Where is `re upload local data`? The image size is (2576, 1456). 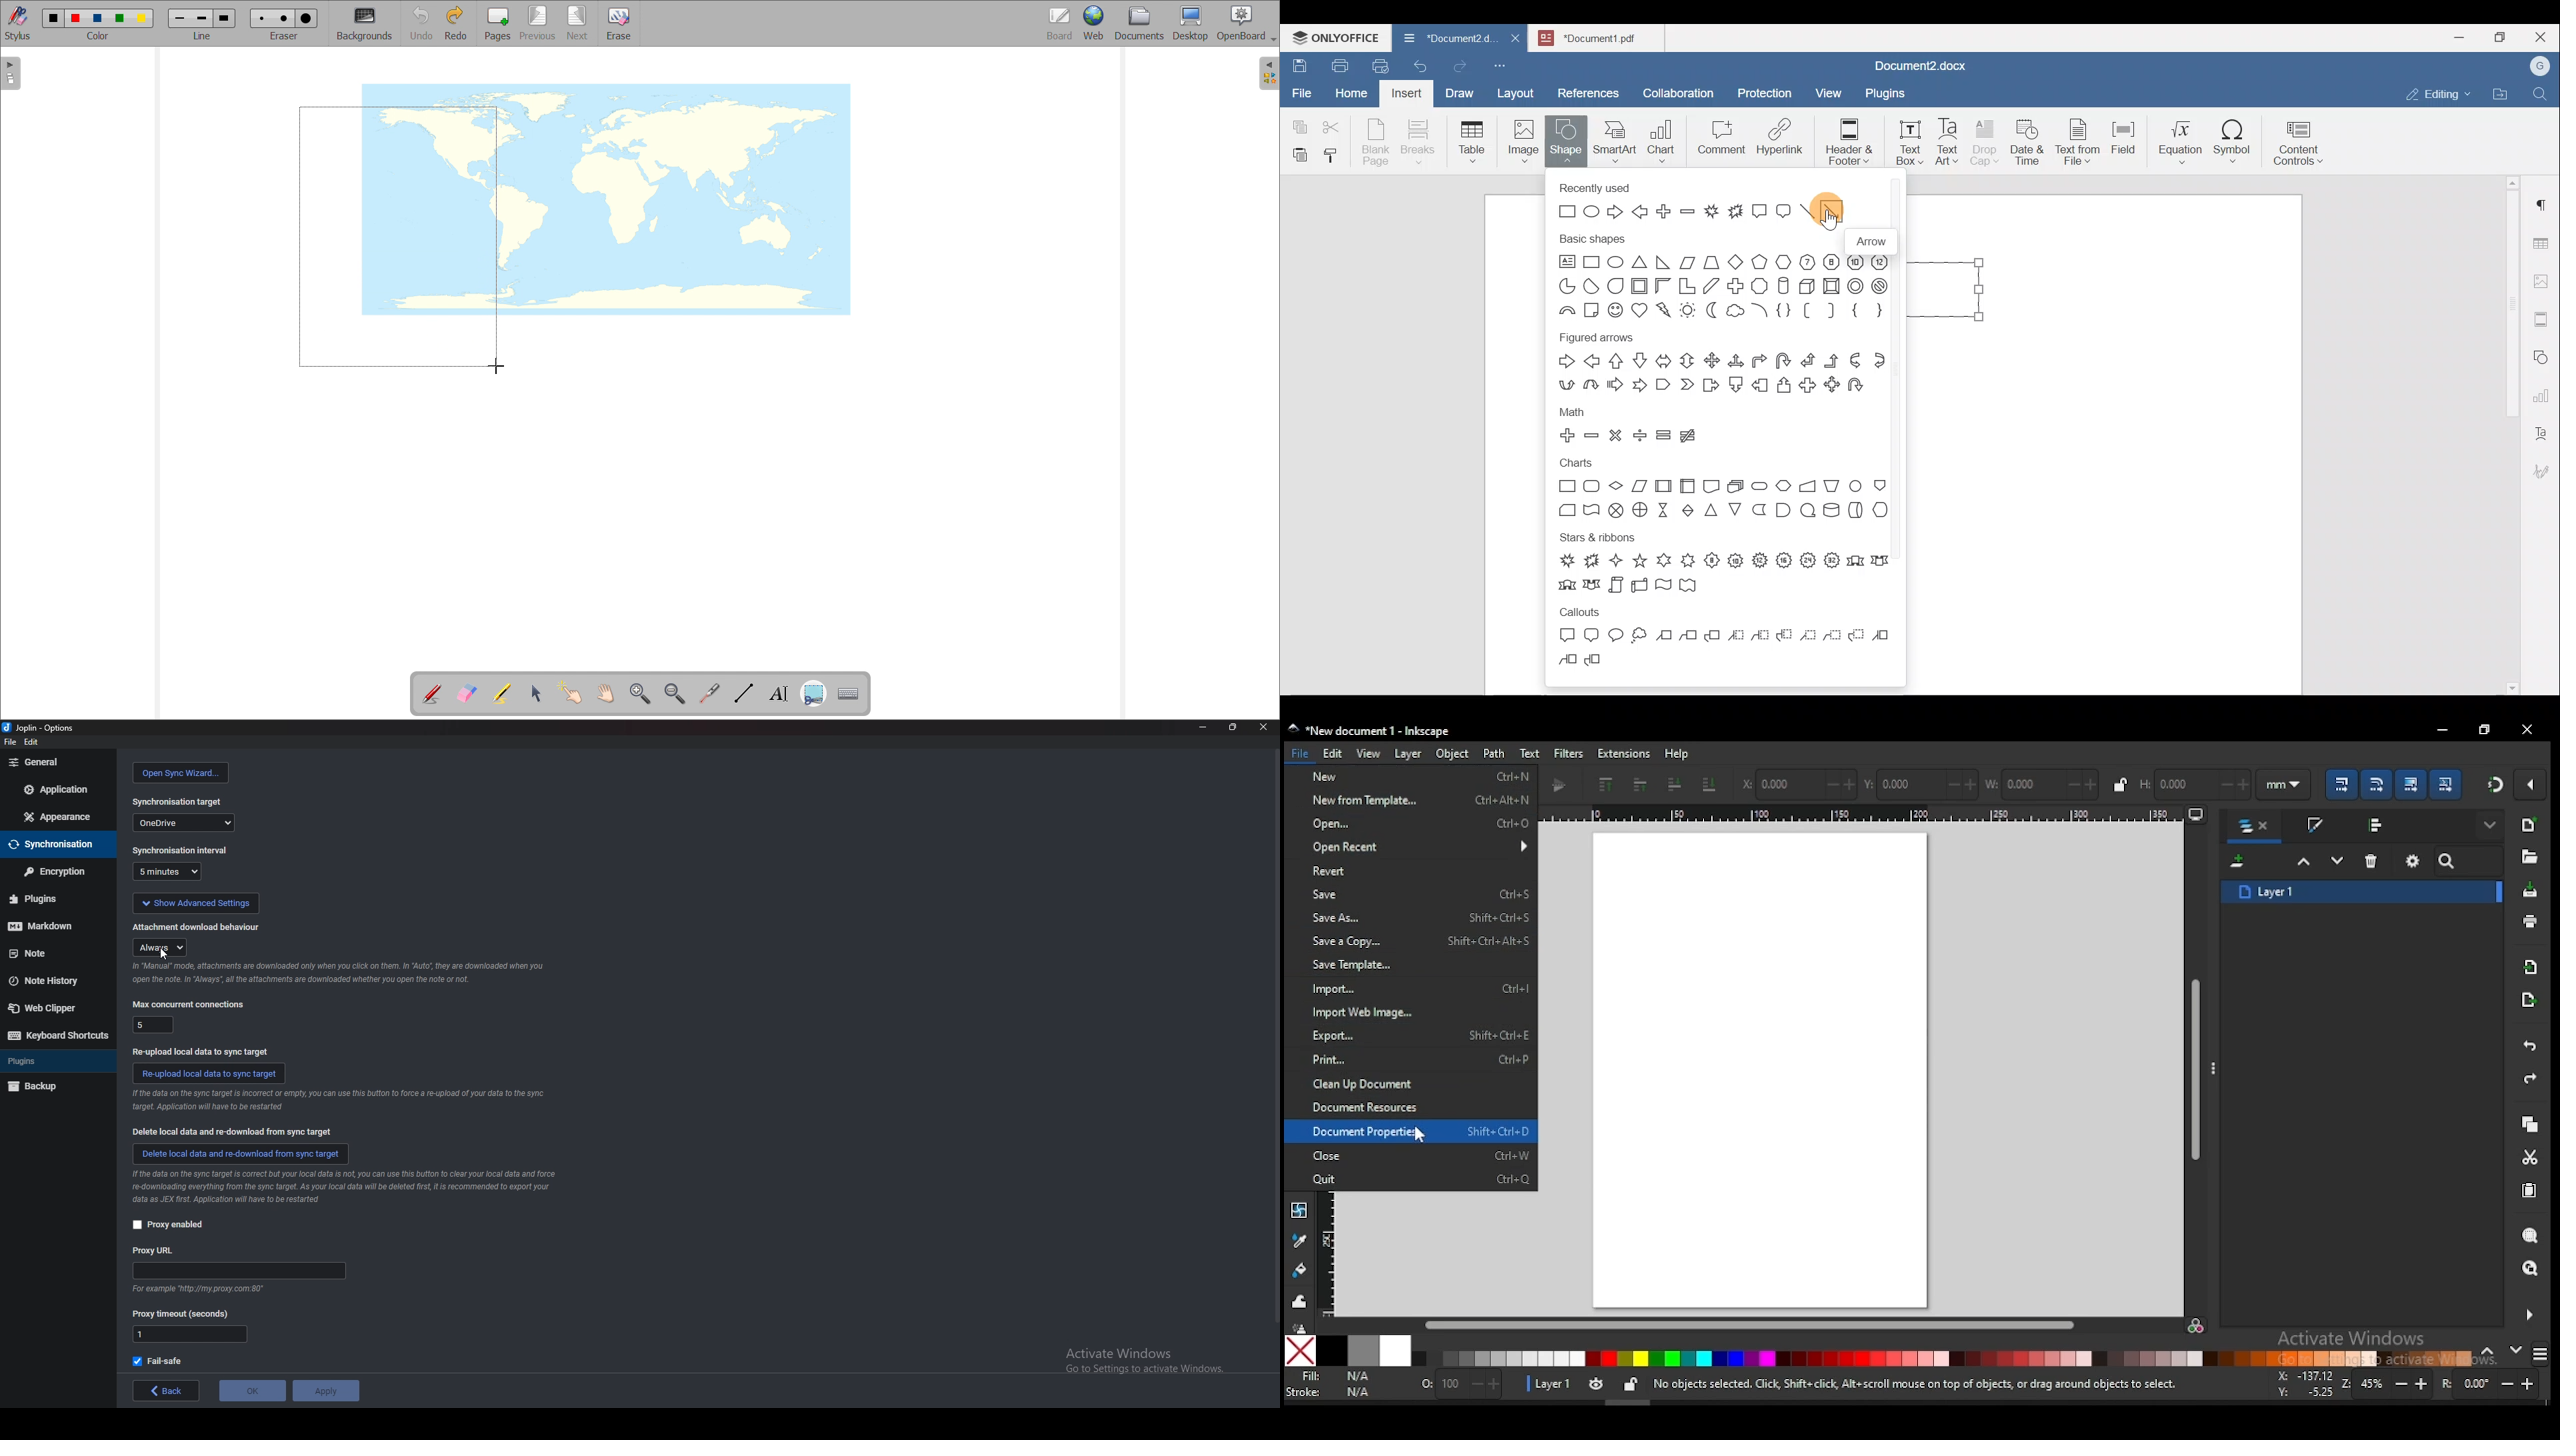 re upload local data is located at coordinates (209, 1073).